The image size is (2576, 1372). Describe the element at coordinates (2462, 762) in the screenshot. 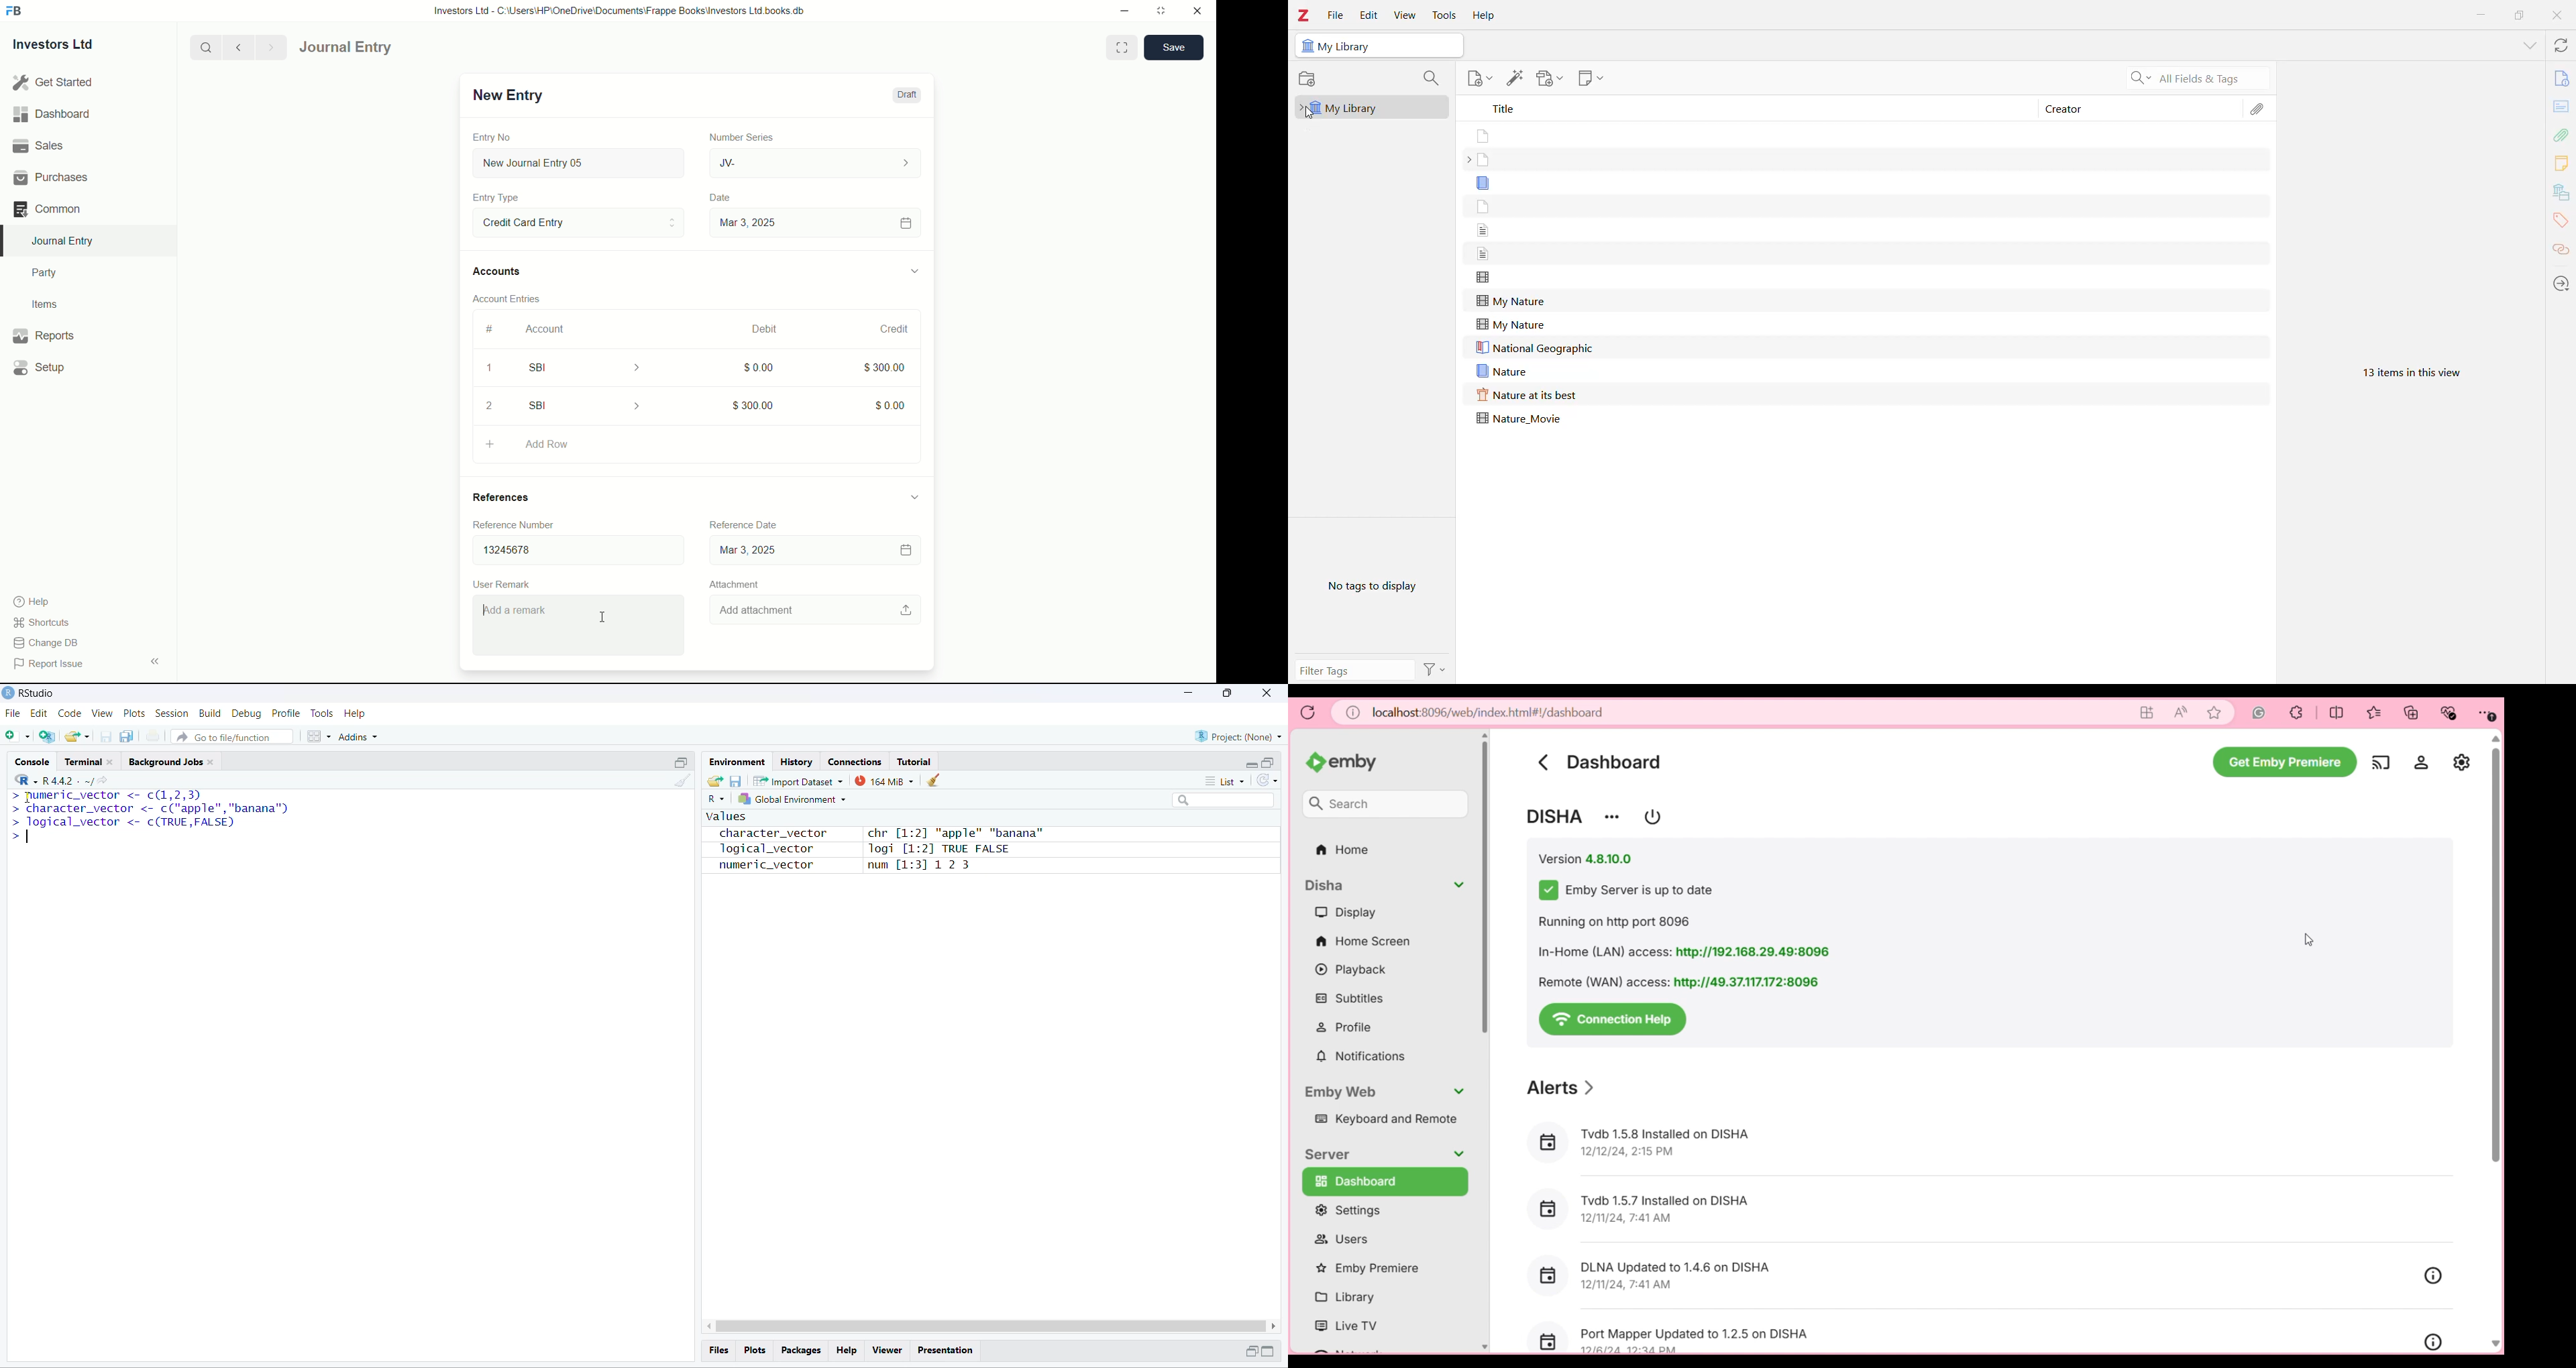

I see `Manage Emby server` at that location.